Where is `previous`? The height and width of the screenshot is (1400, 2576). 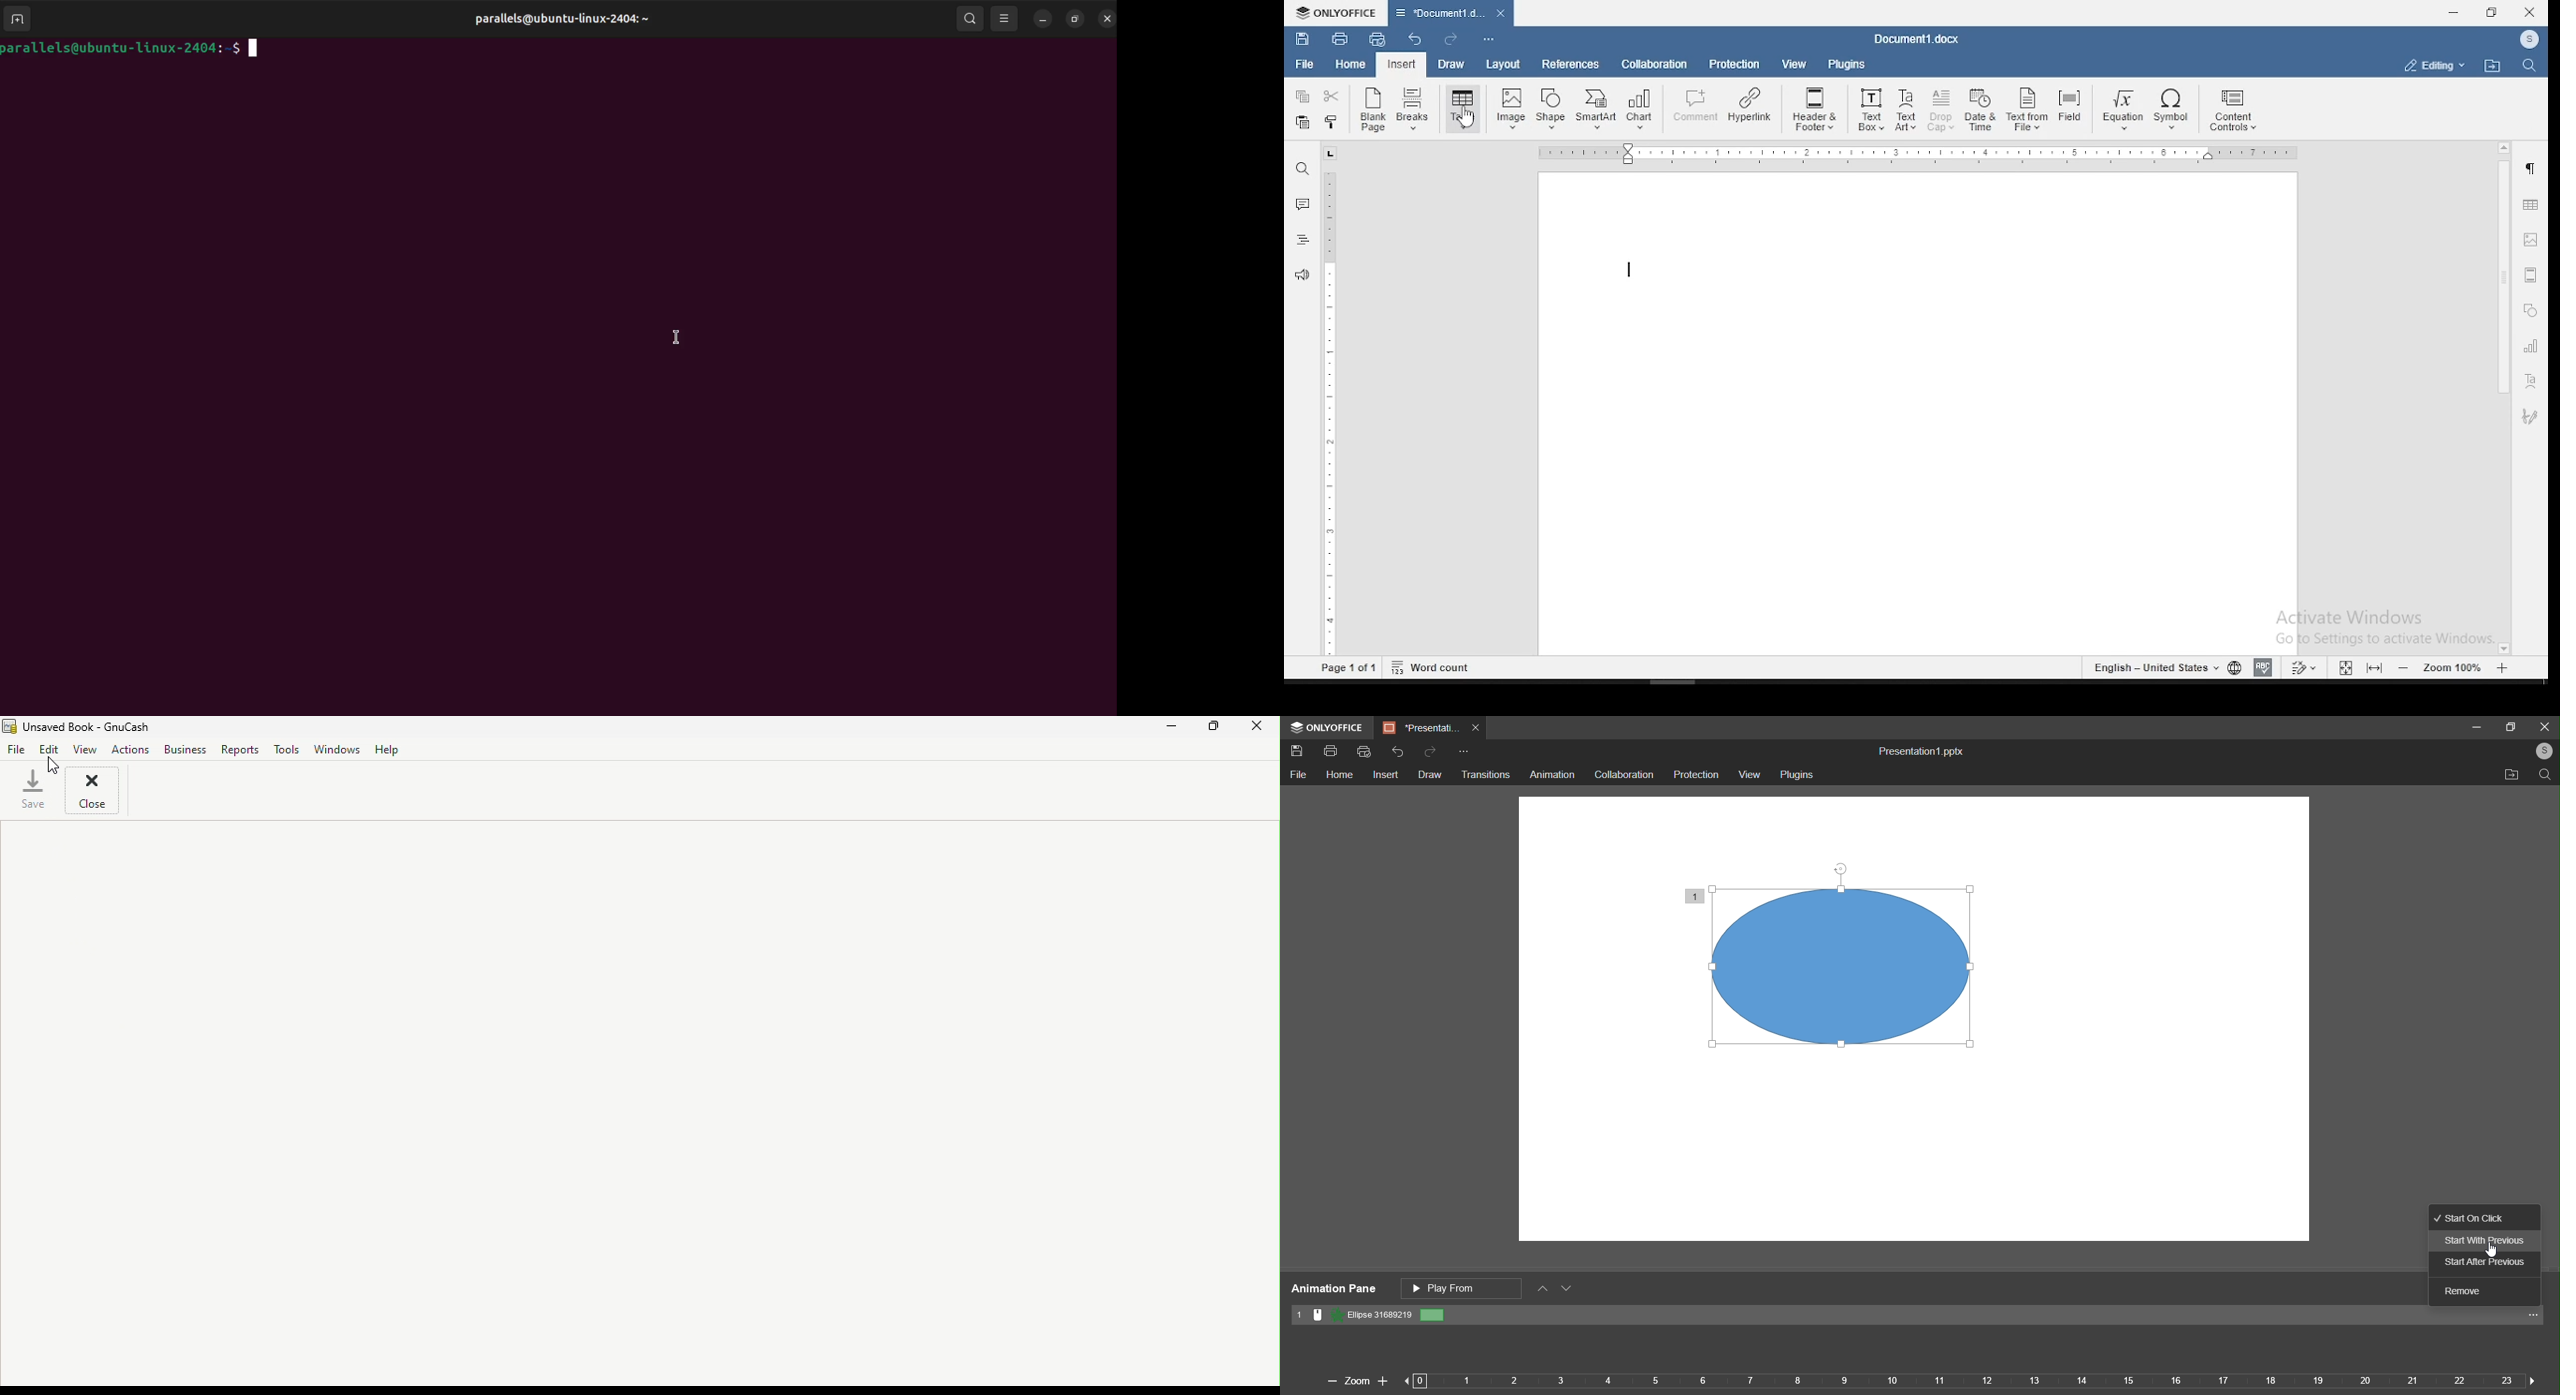 previous is located at coordinates (1415, 1381).